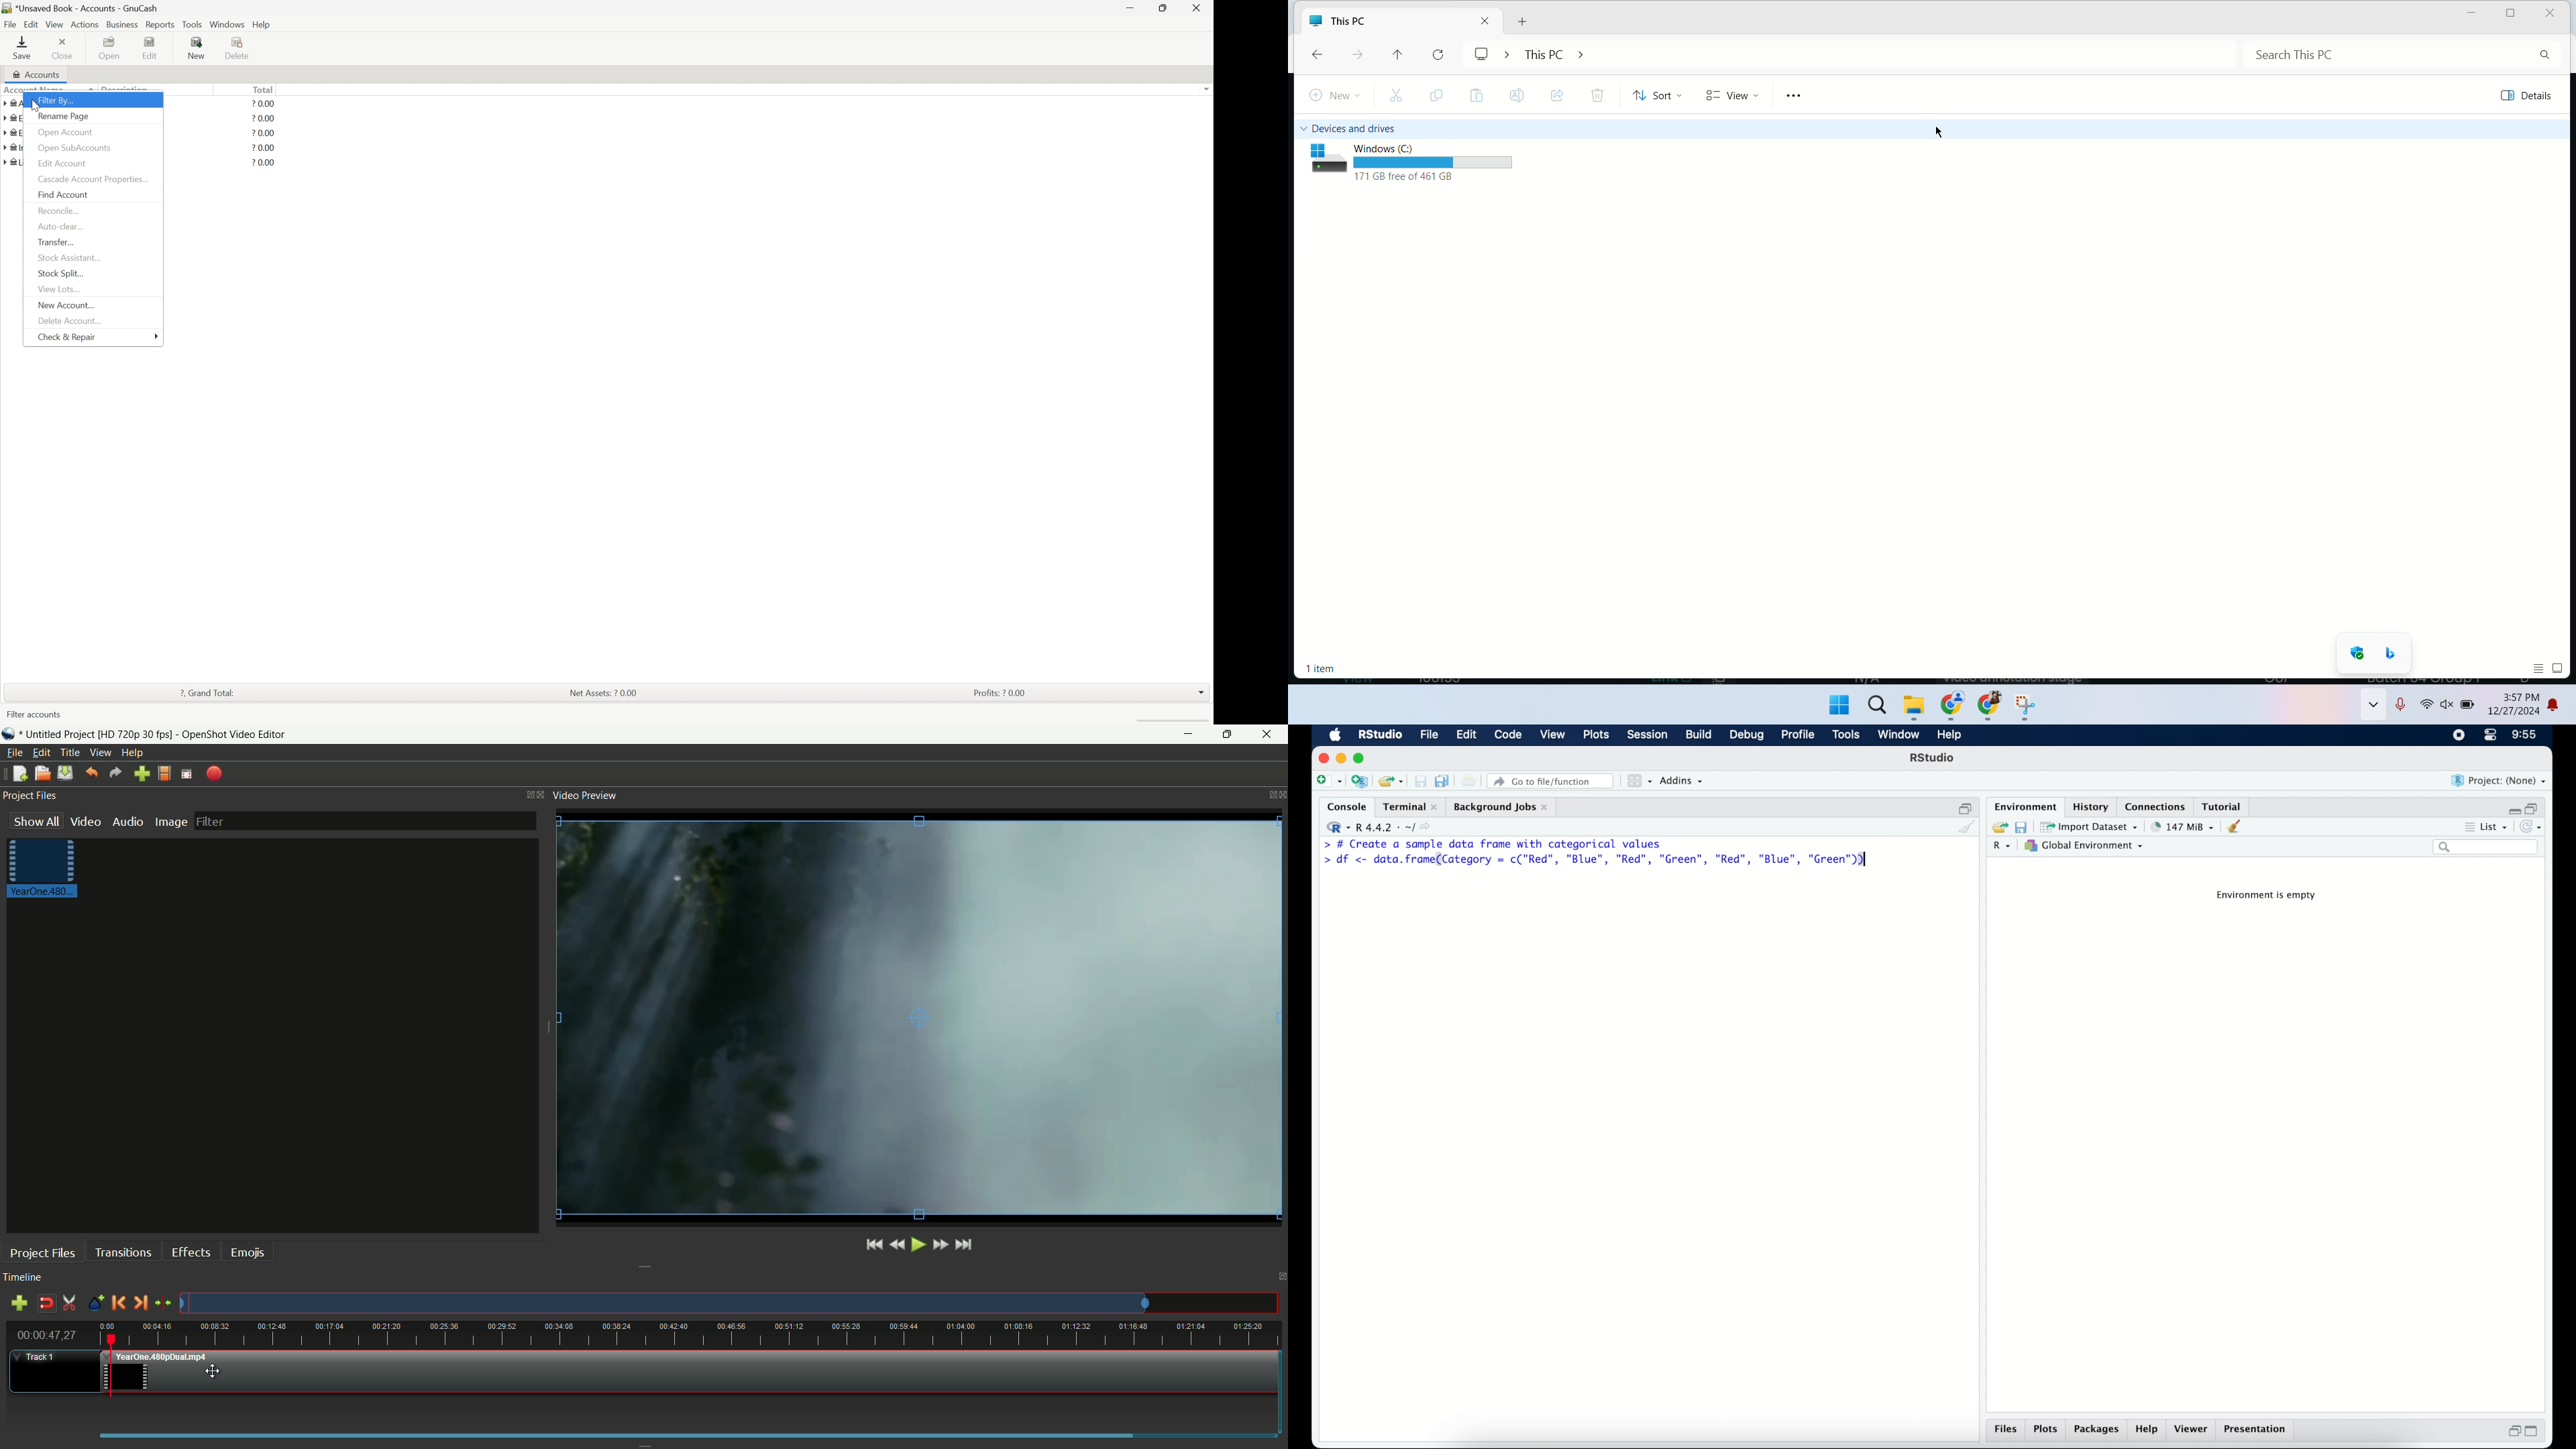 The image size is (2576, 1456). What do you see at coordinates (2533, 1433) in the screenshot?
I see `maximize` at bounding box center [2533, 1433].